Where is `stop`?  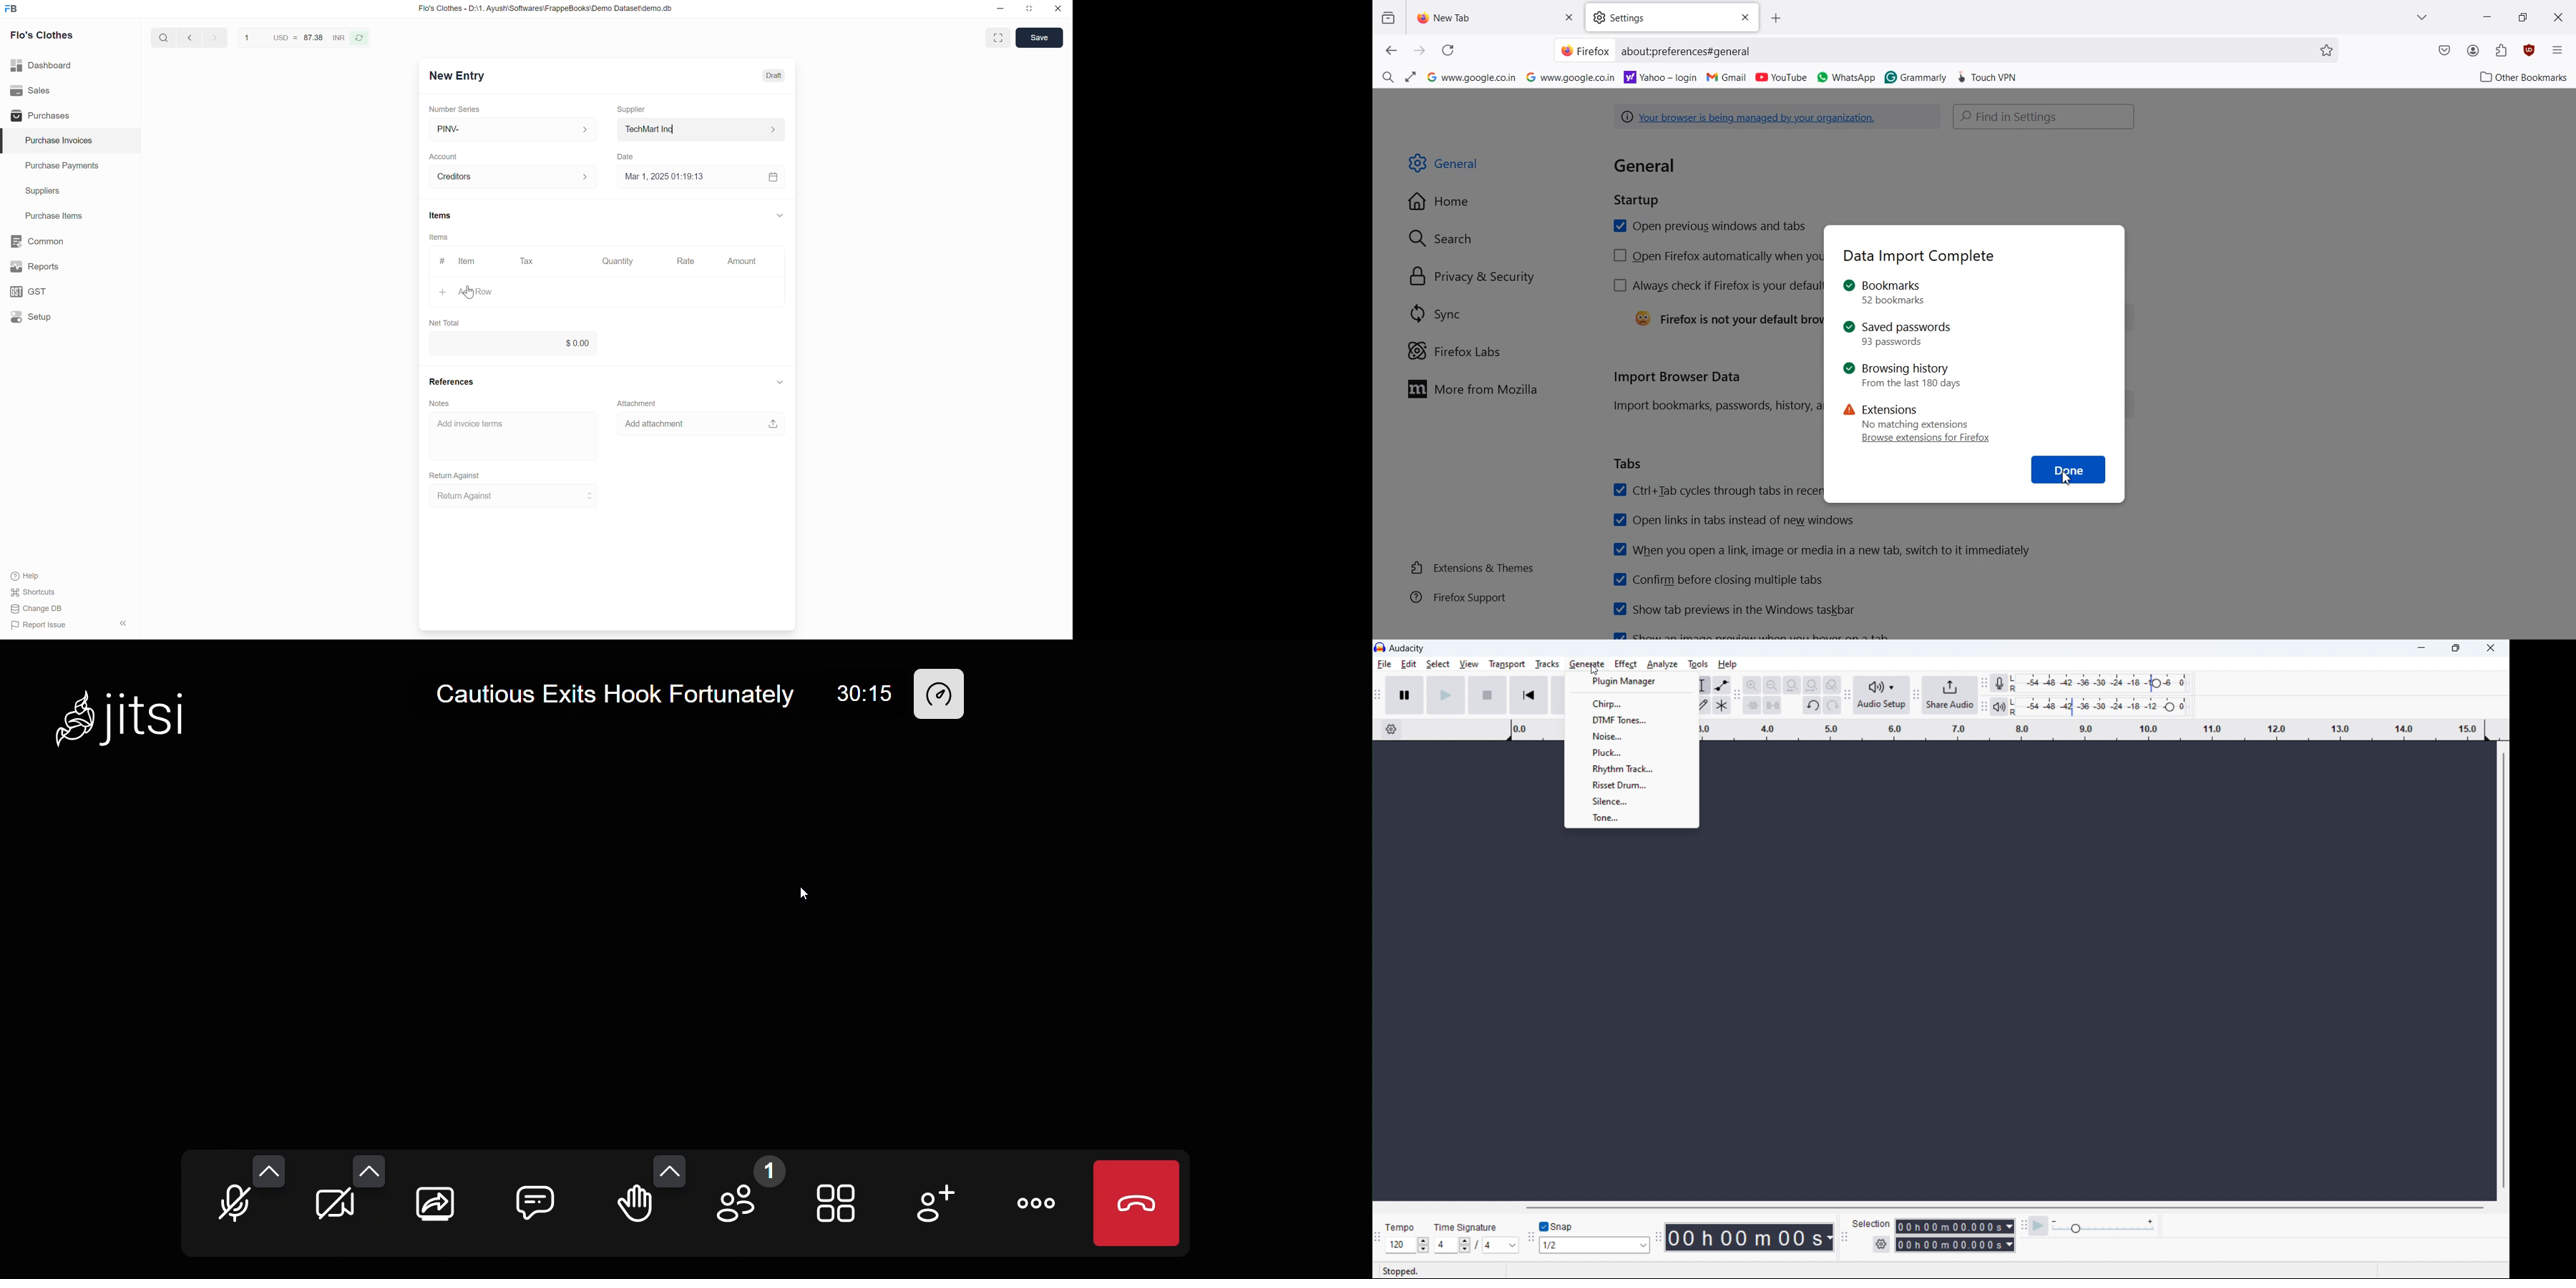 stop is located at coordinates (1487, 695).